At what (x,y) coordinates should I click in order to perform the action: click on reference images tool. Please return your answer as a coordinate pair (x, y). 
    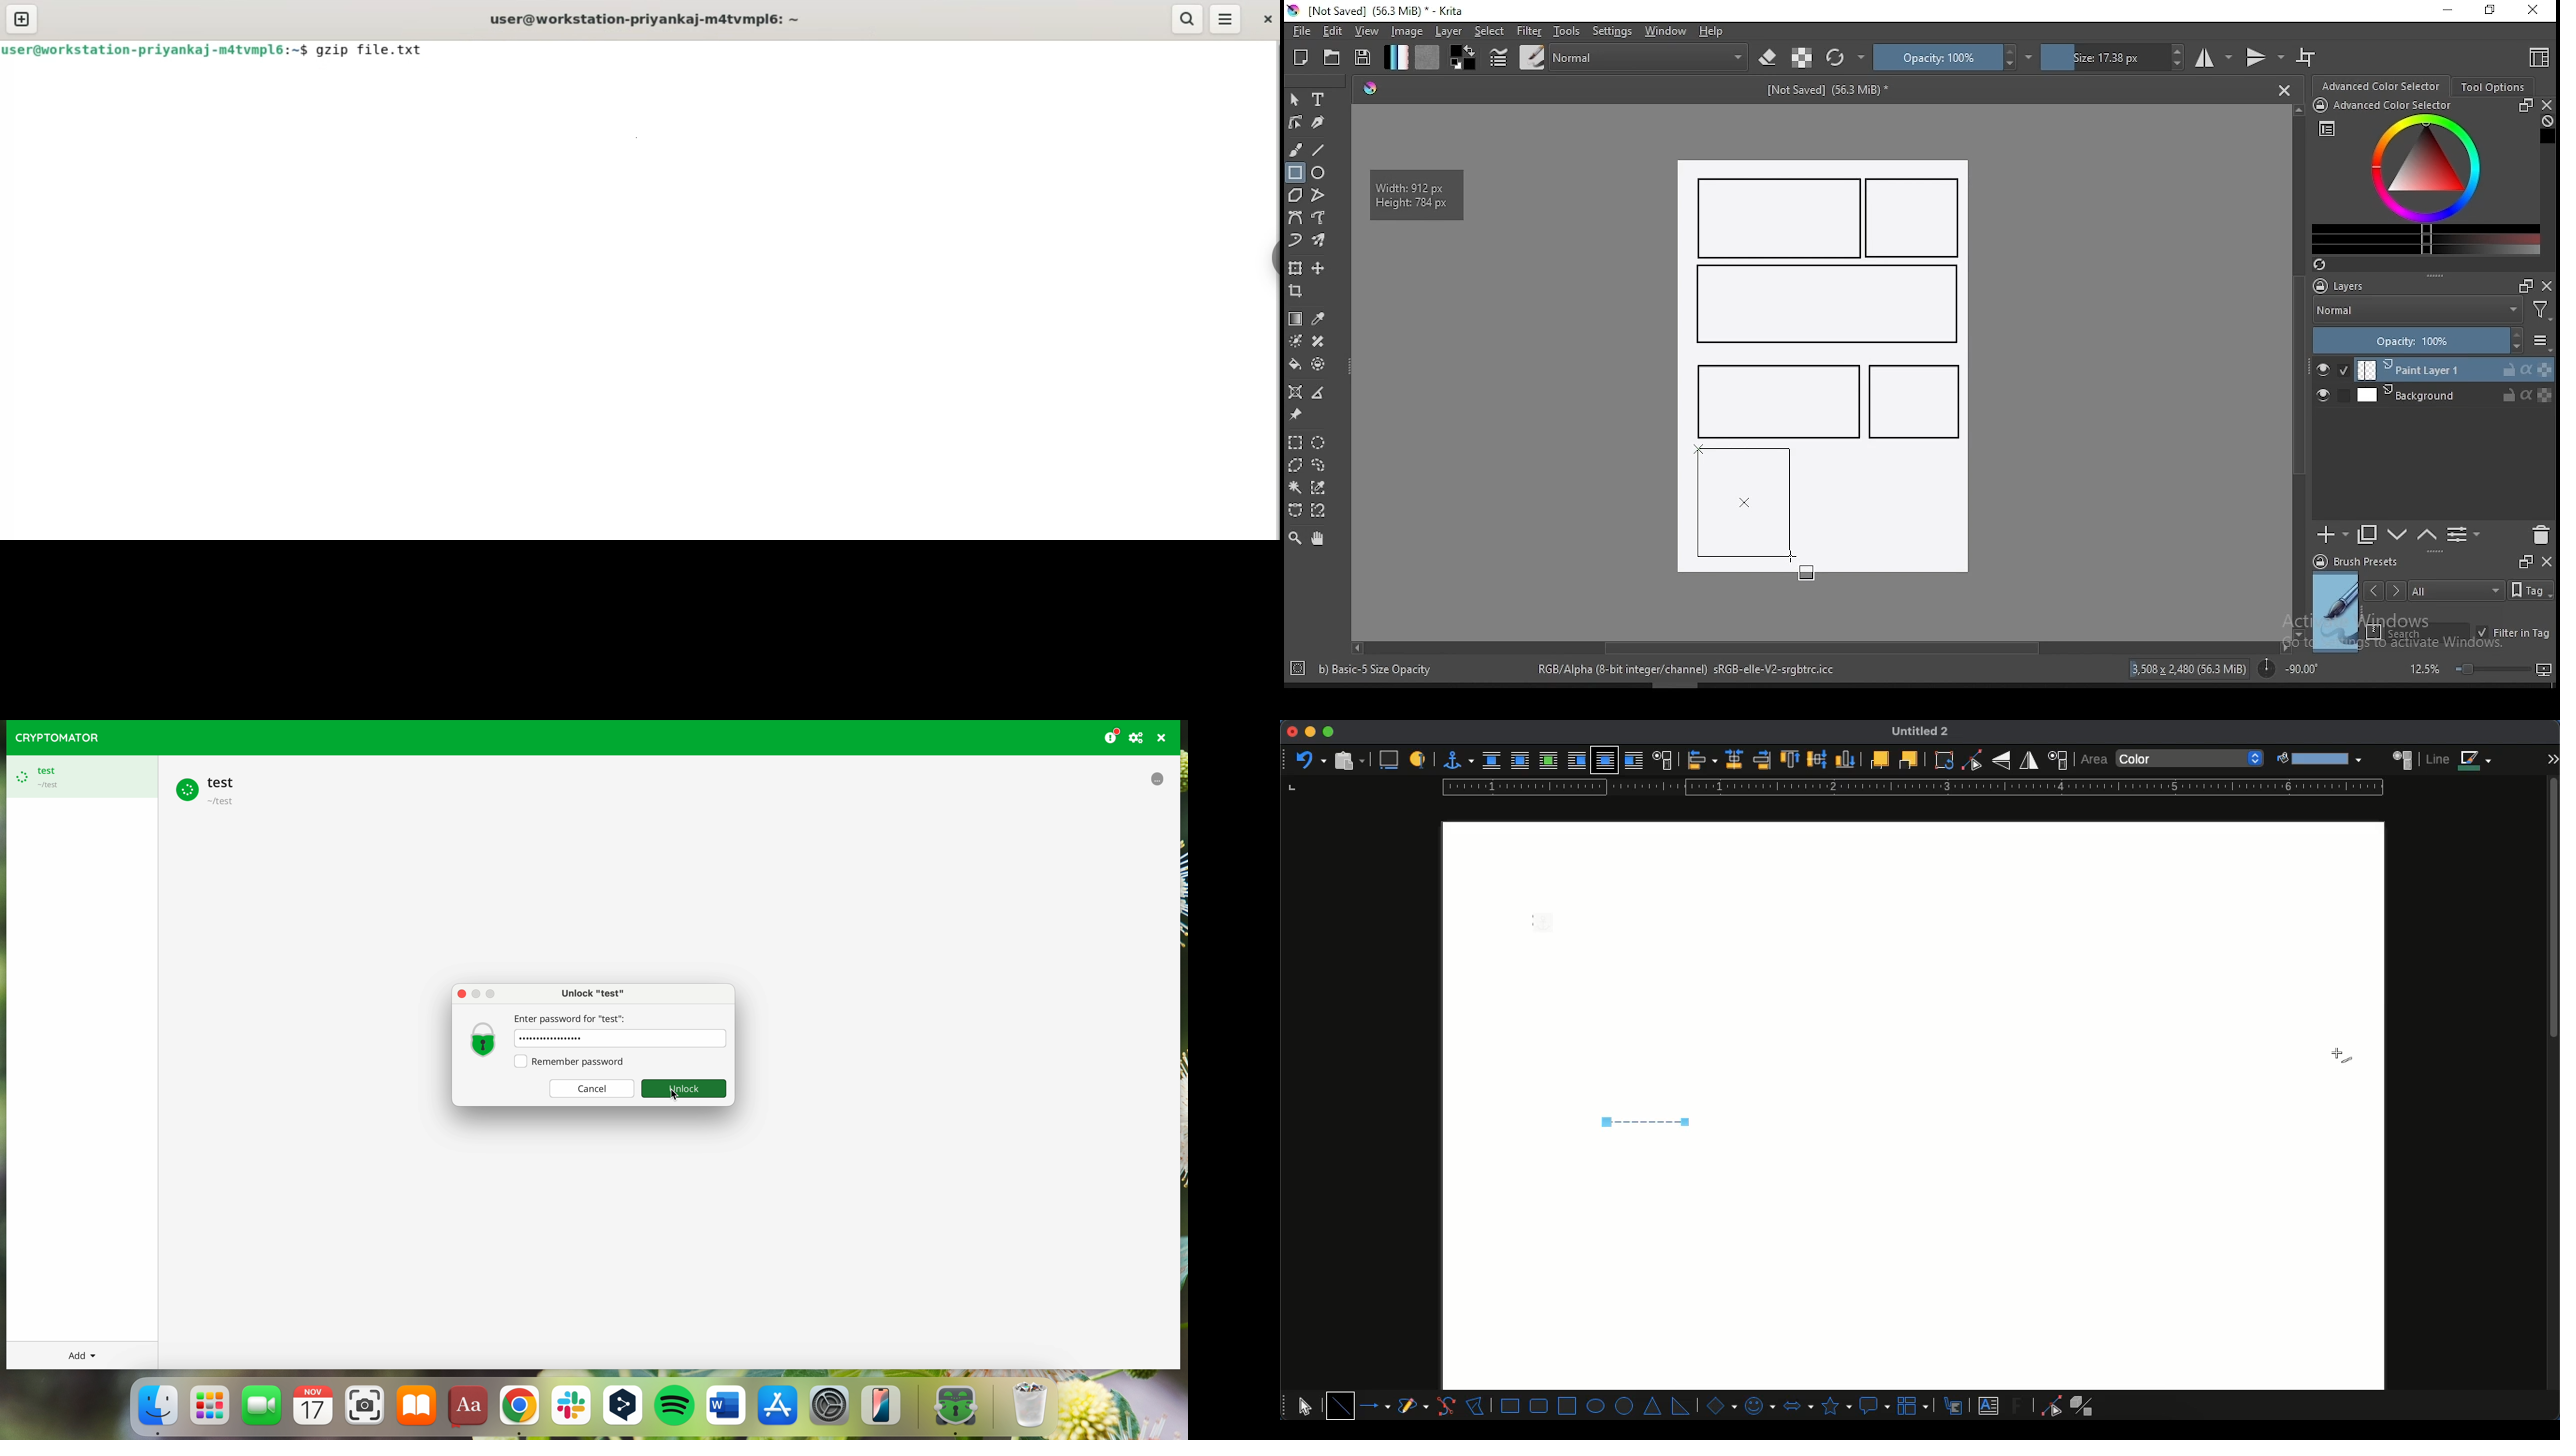
    Looking at the image, I should click on (1294, 415).